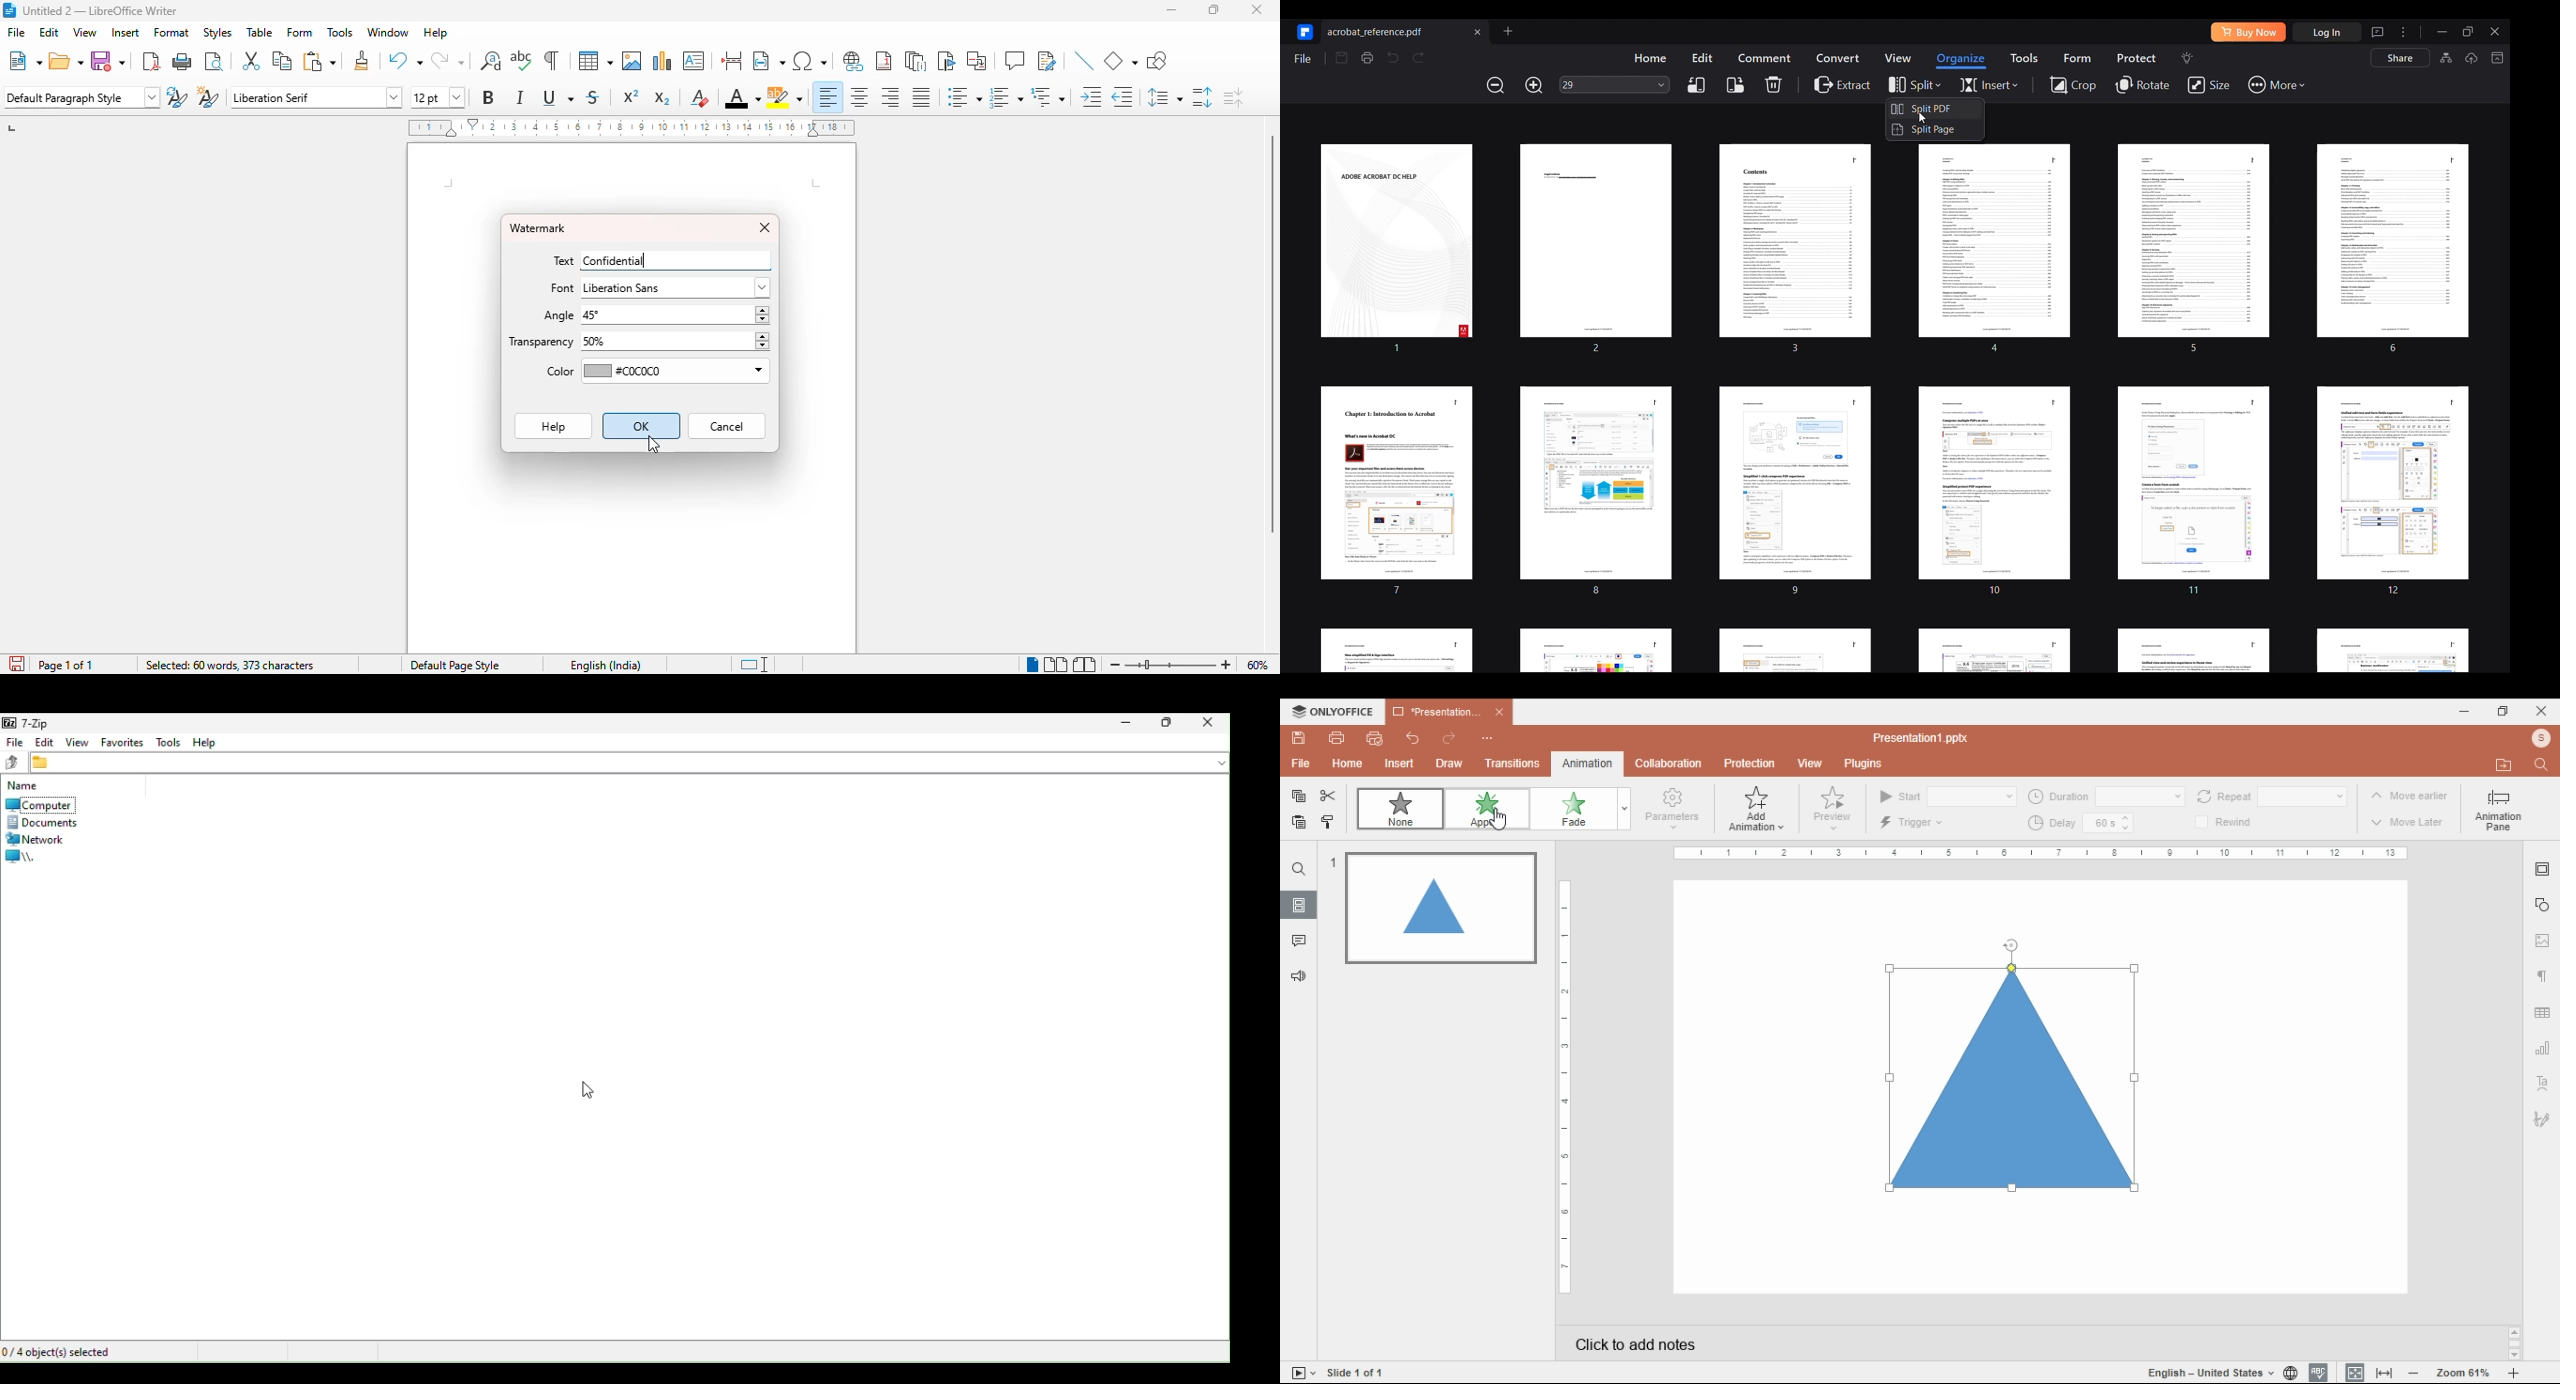 This screenshot has height=1400, width=2576. I want to click on selected shape, so click(2016, 1078).